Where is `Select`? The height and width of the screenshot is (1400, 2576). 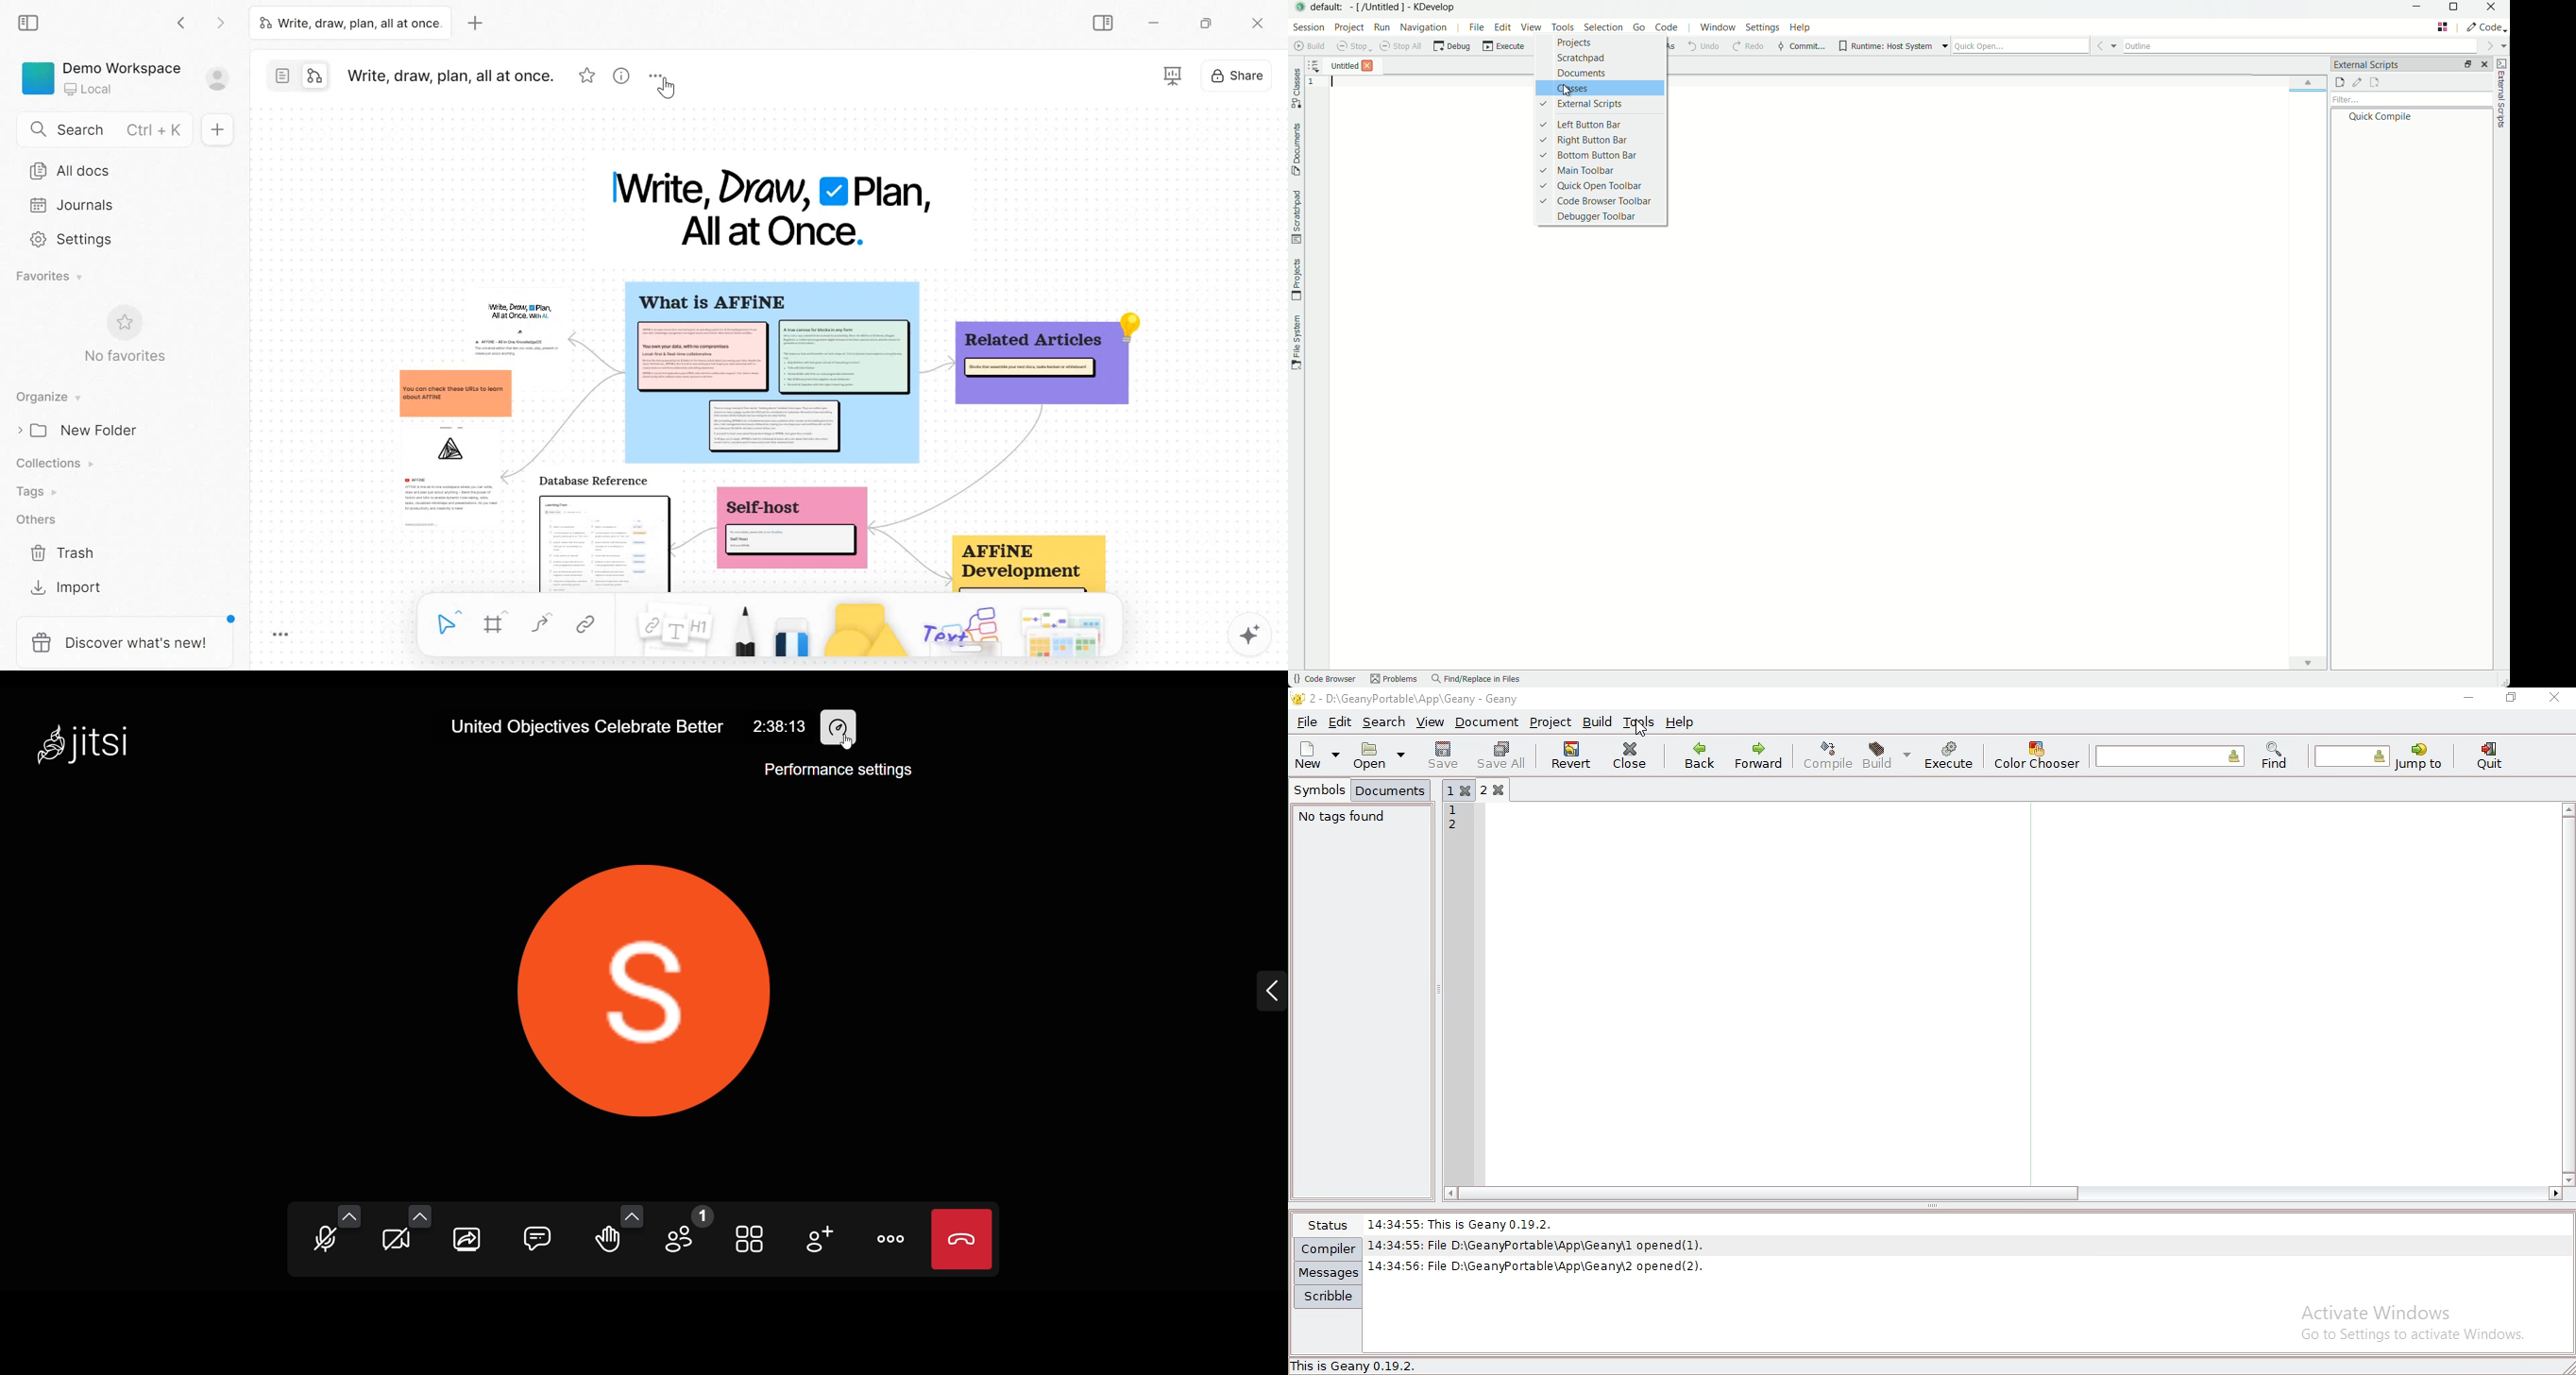 Select is located at coordinates (449, 623).